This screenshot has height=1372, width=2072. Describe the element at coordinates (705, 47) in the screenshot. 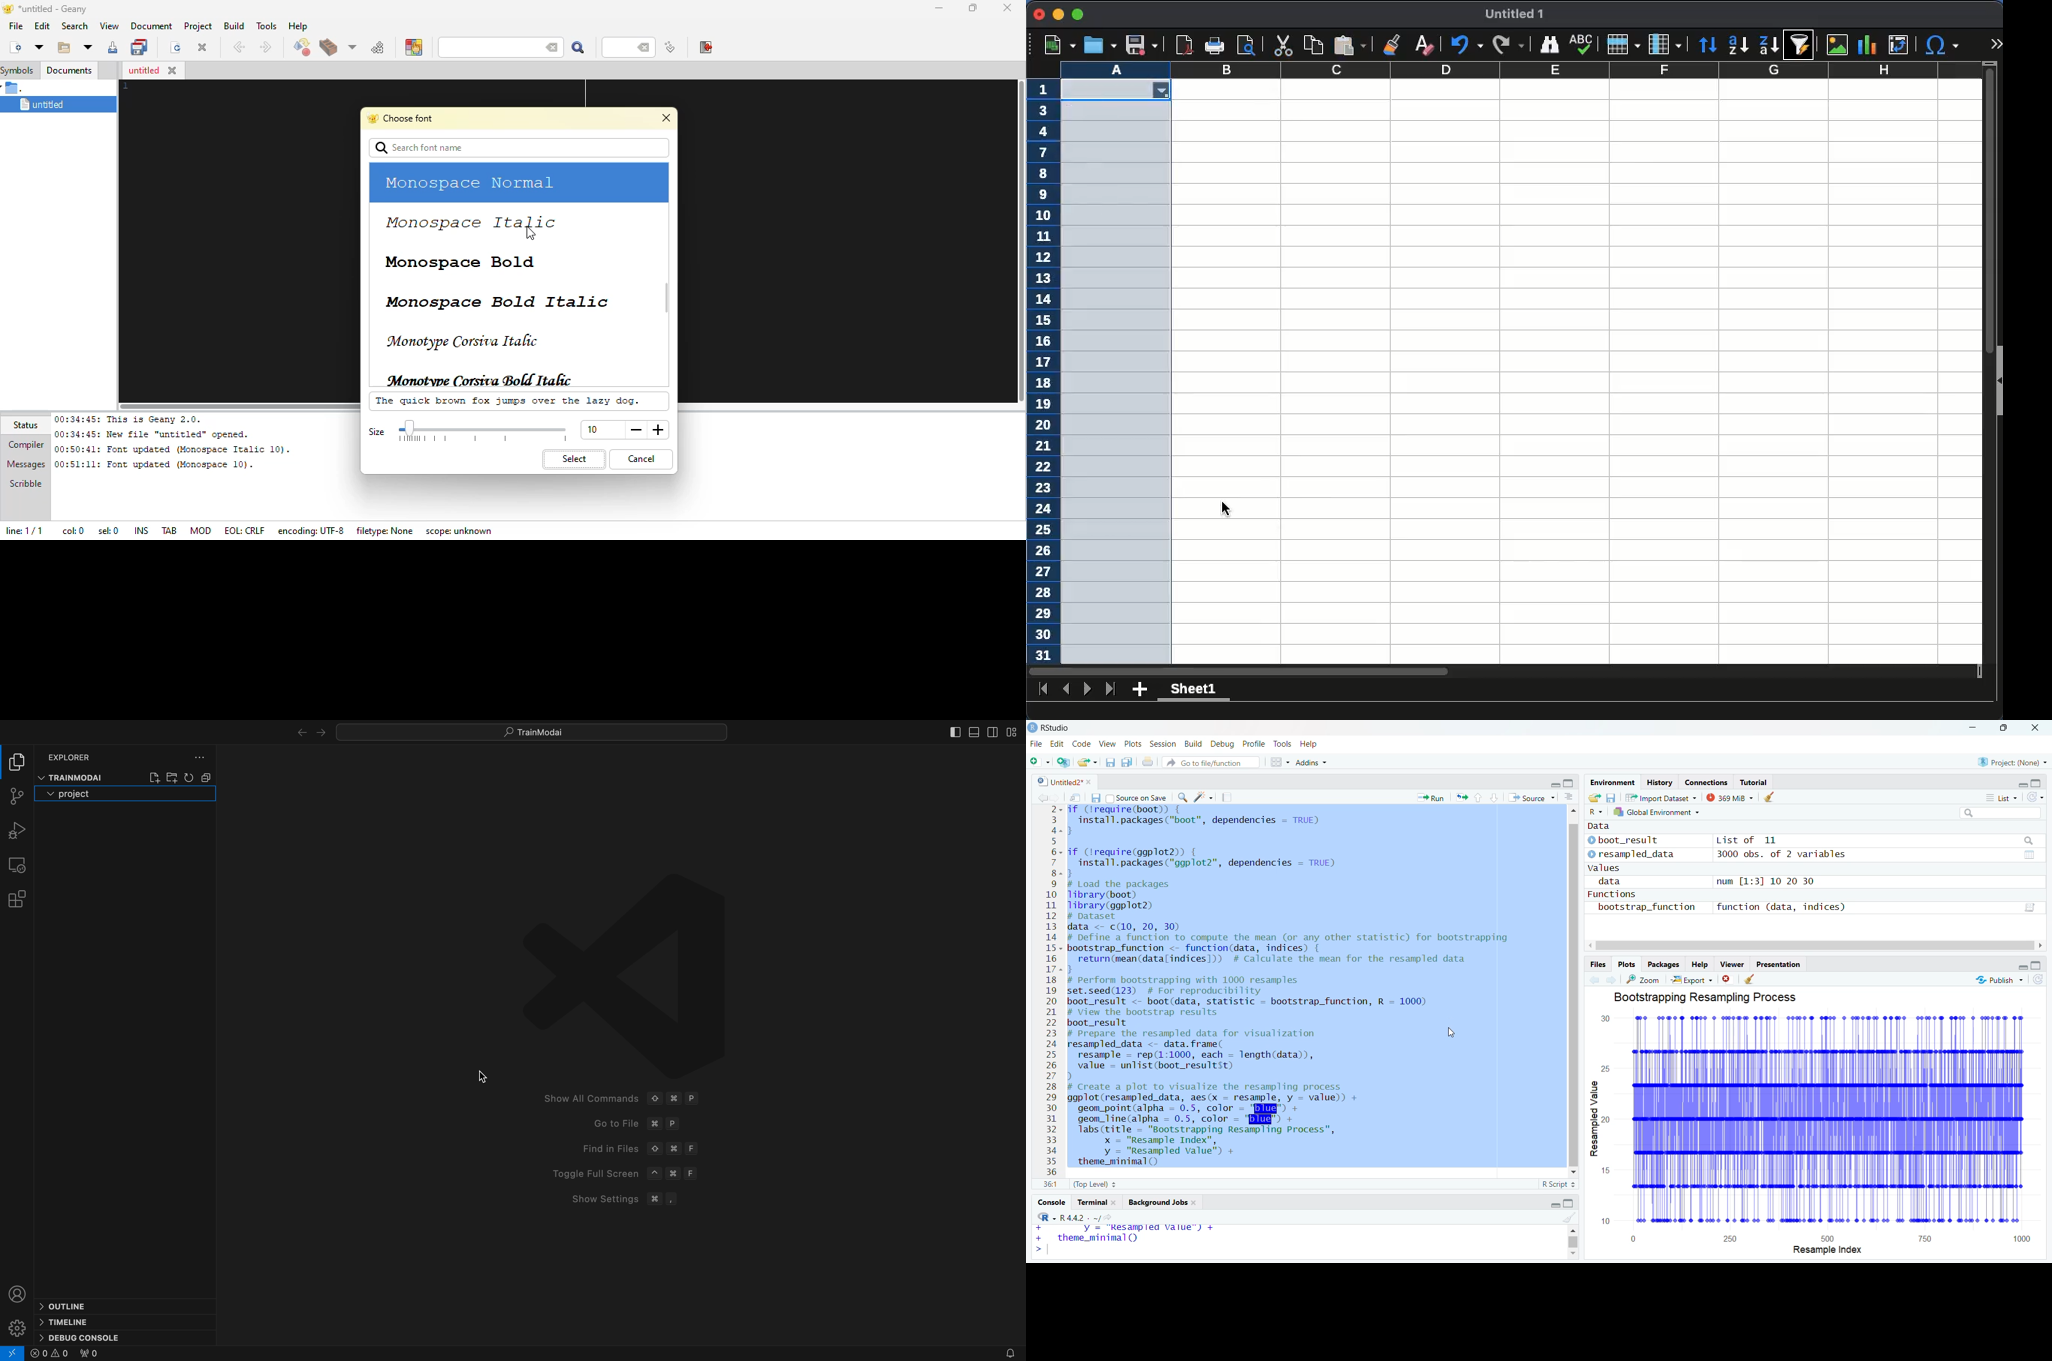

I see `exit` at that location.